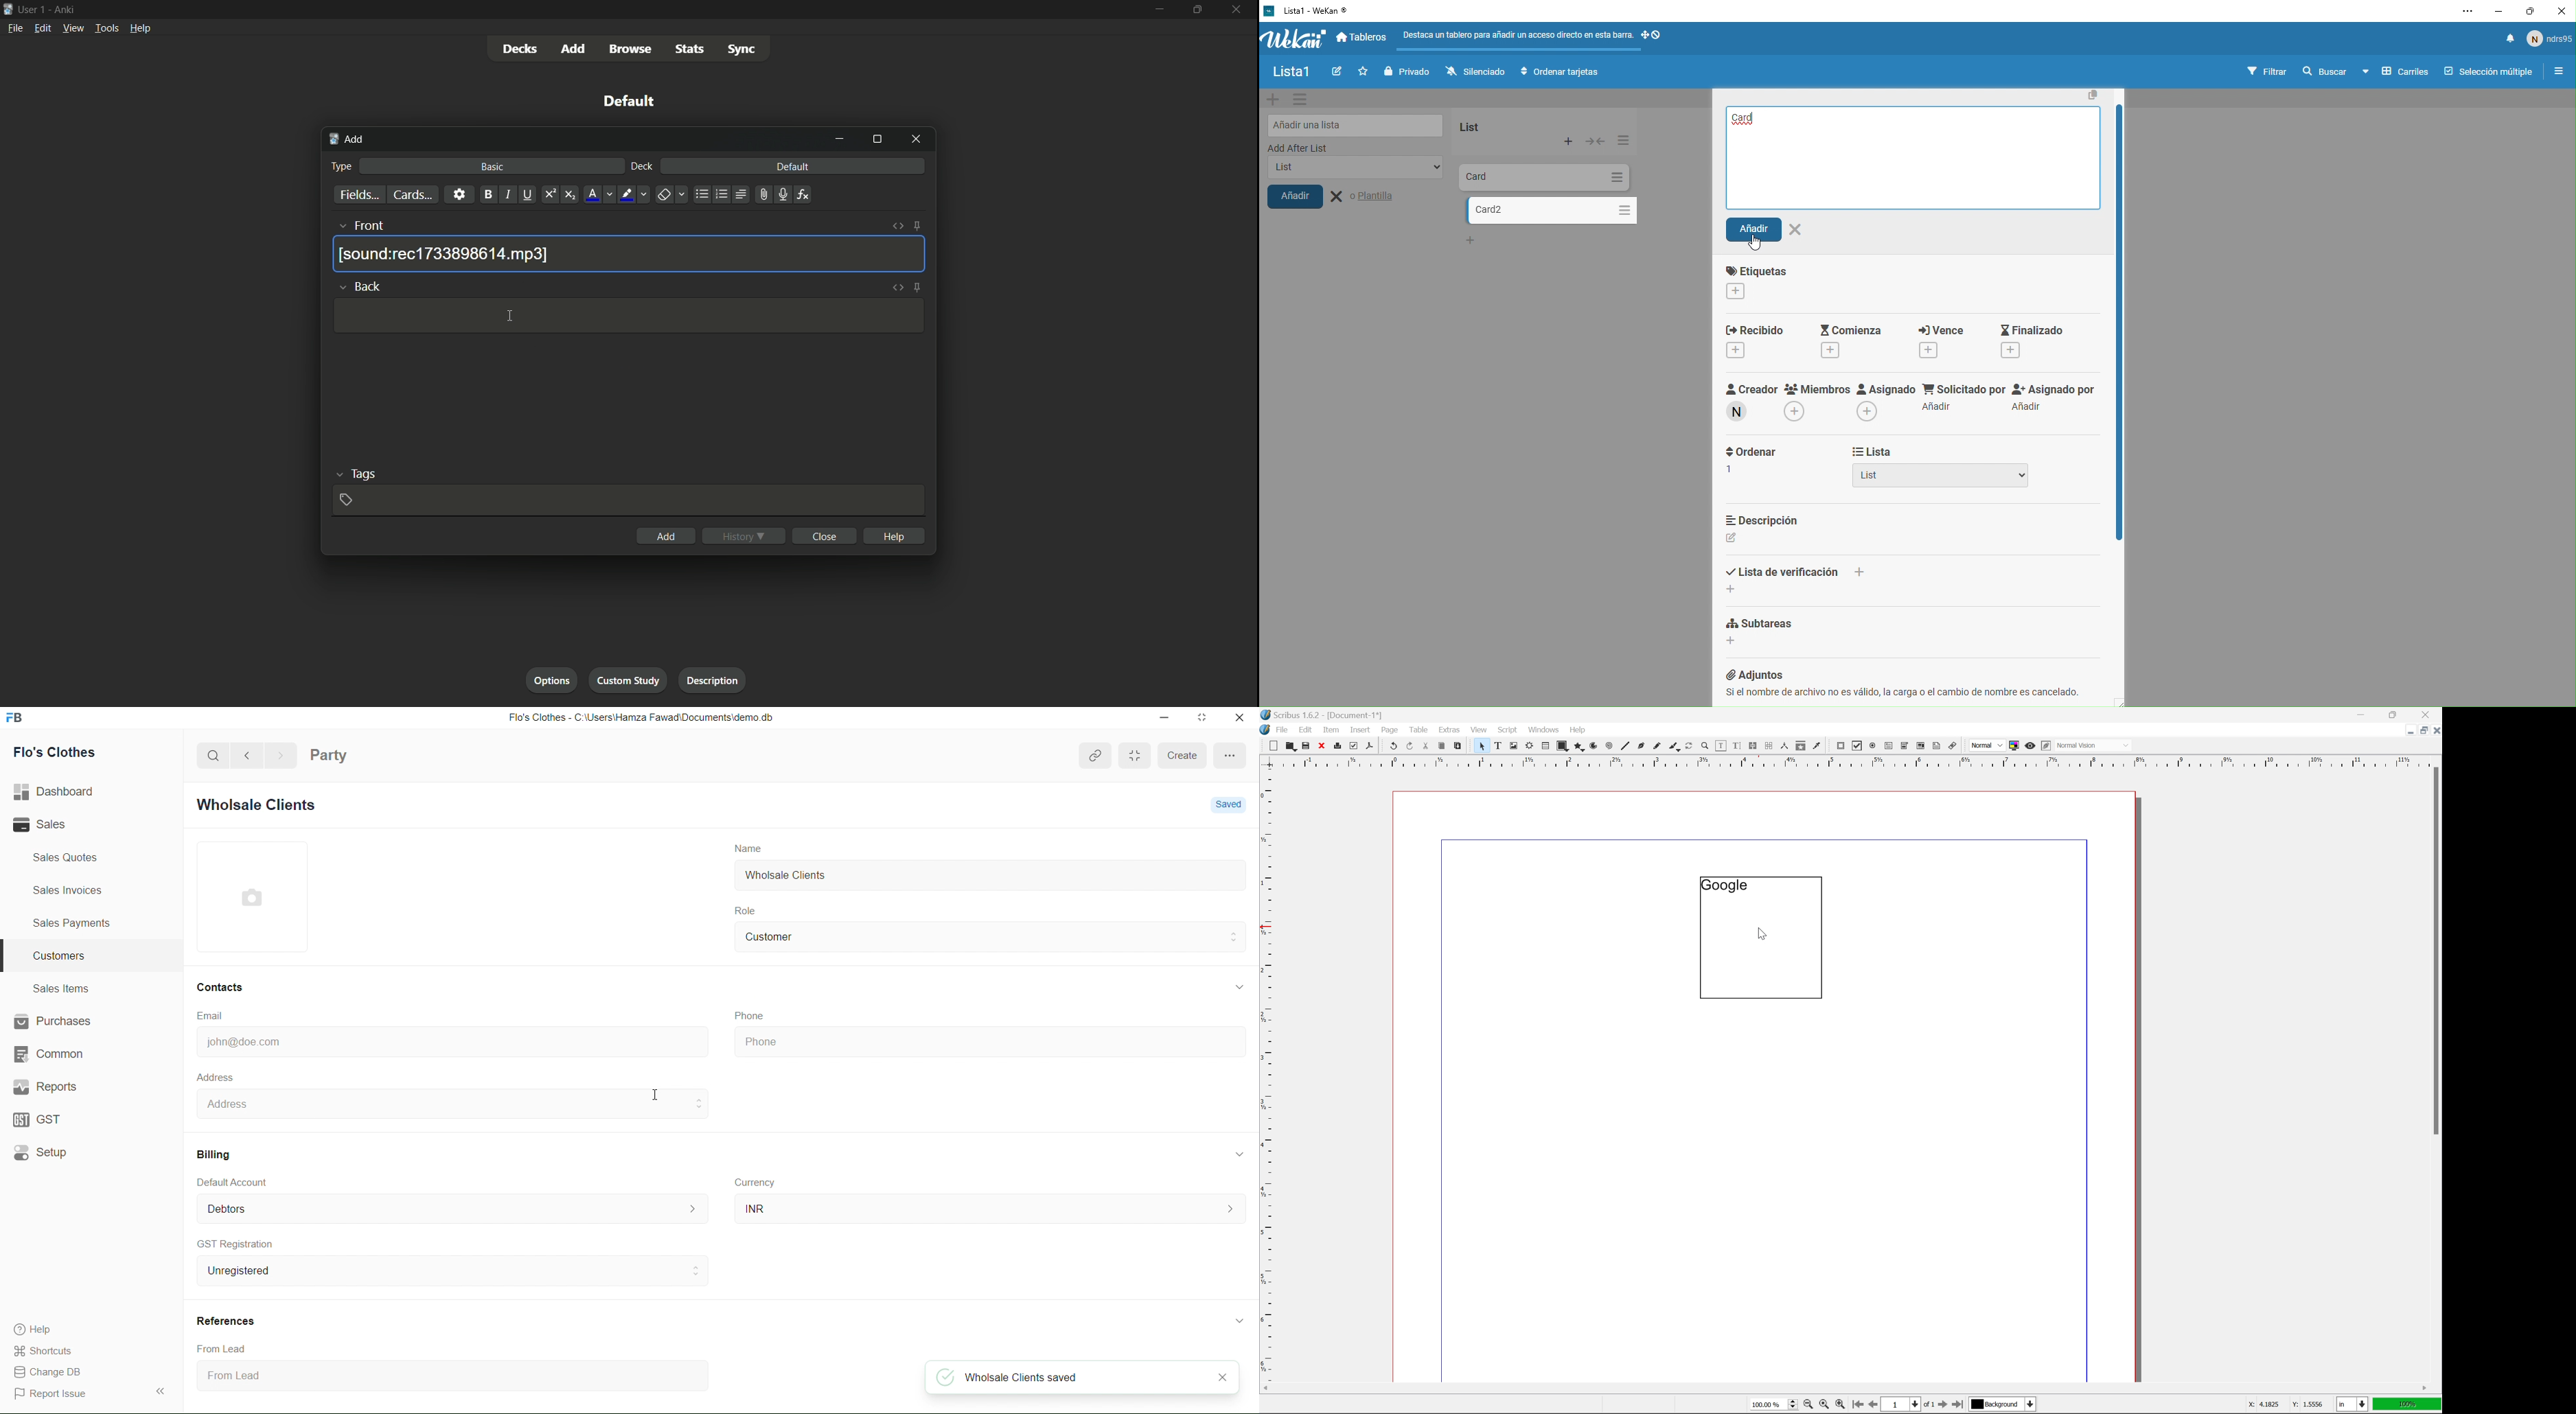  Describe the element at coordinates (1907, 1405) in the screenshot. I see `select current page` at that location.